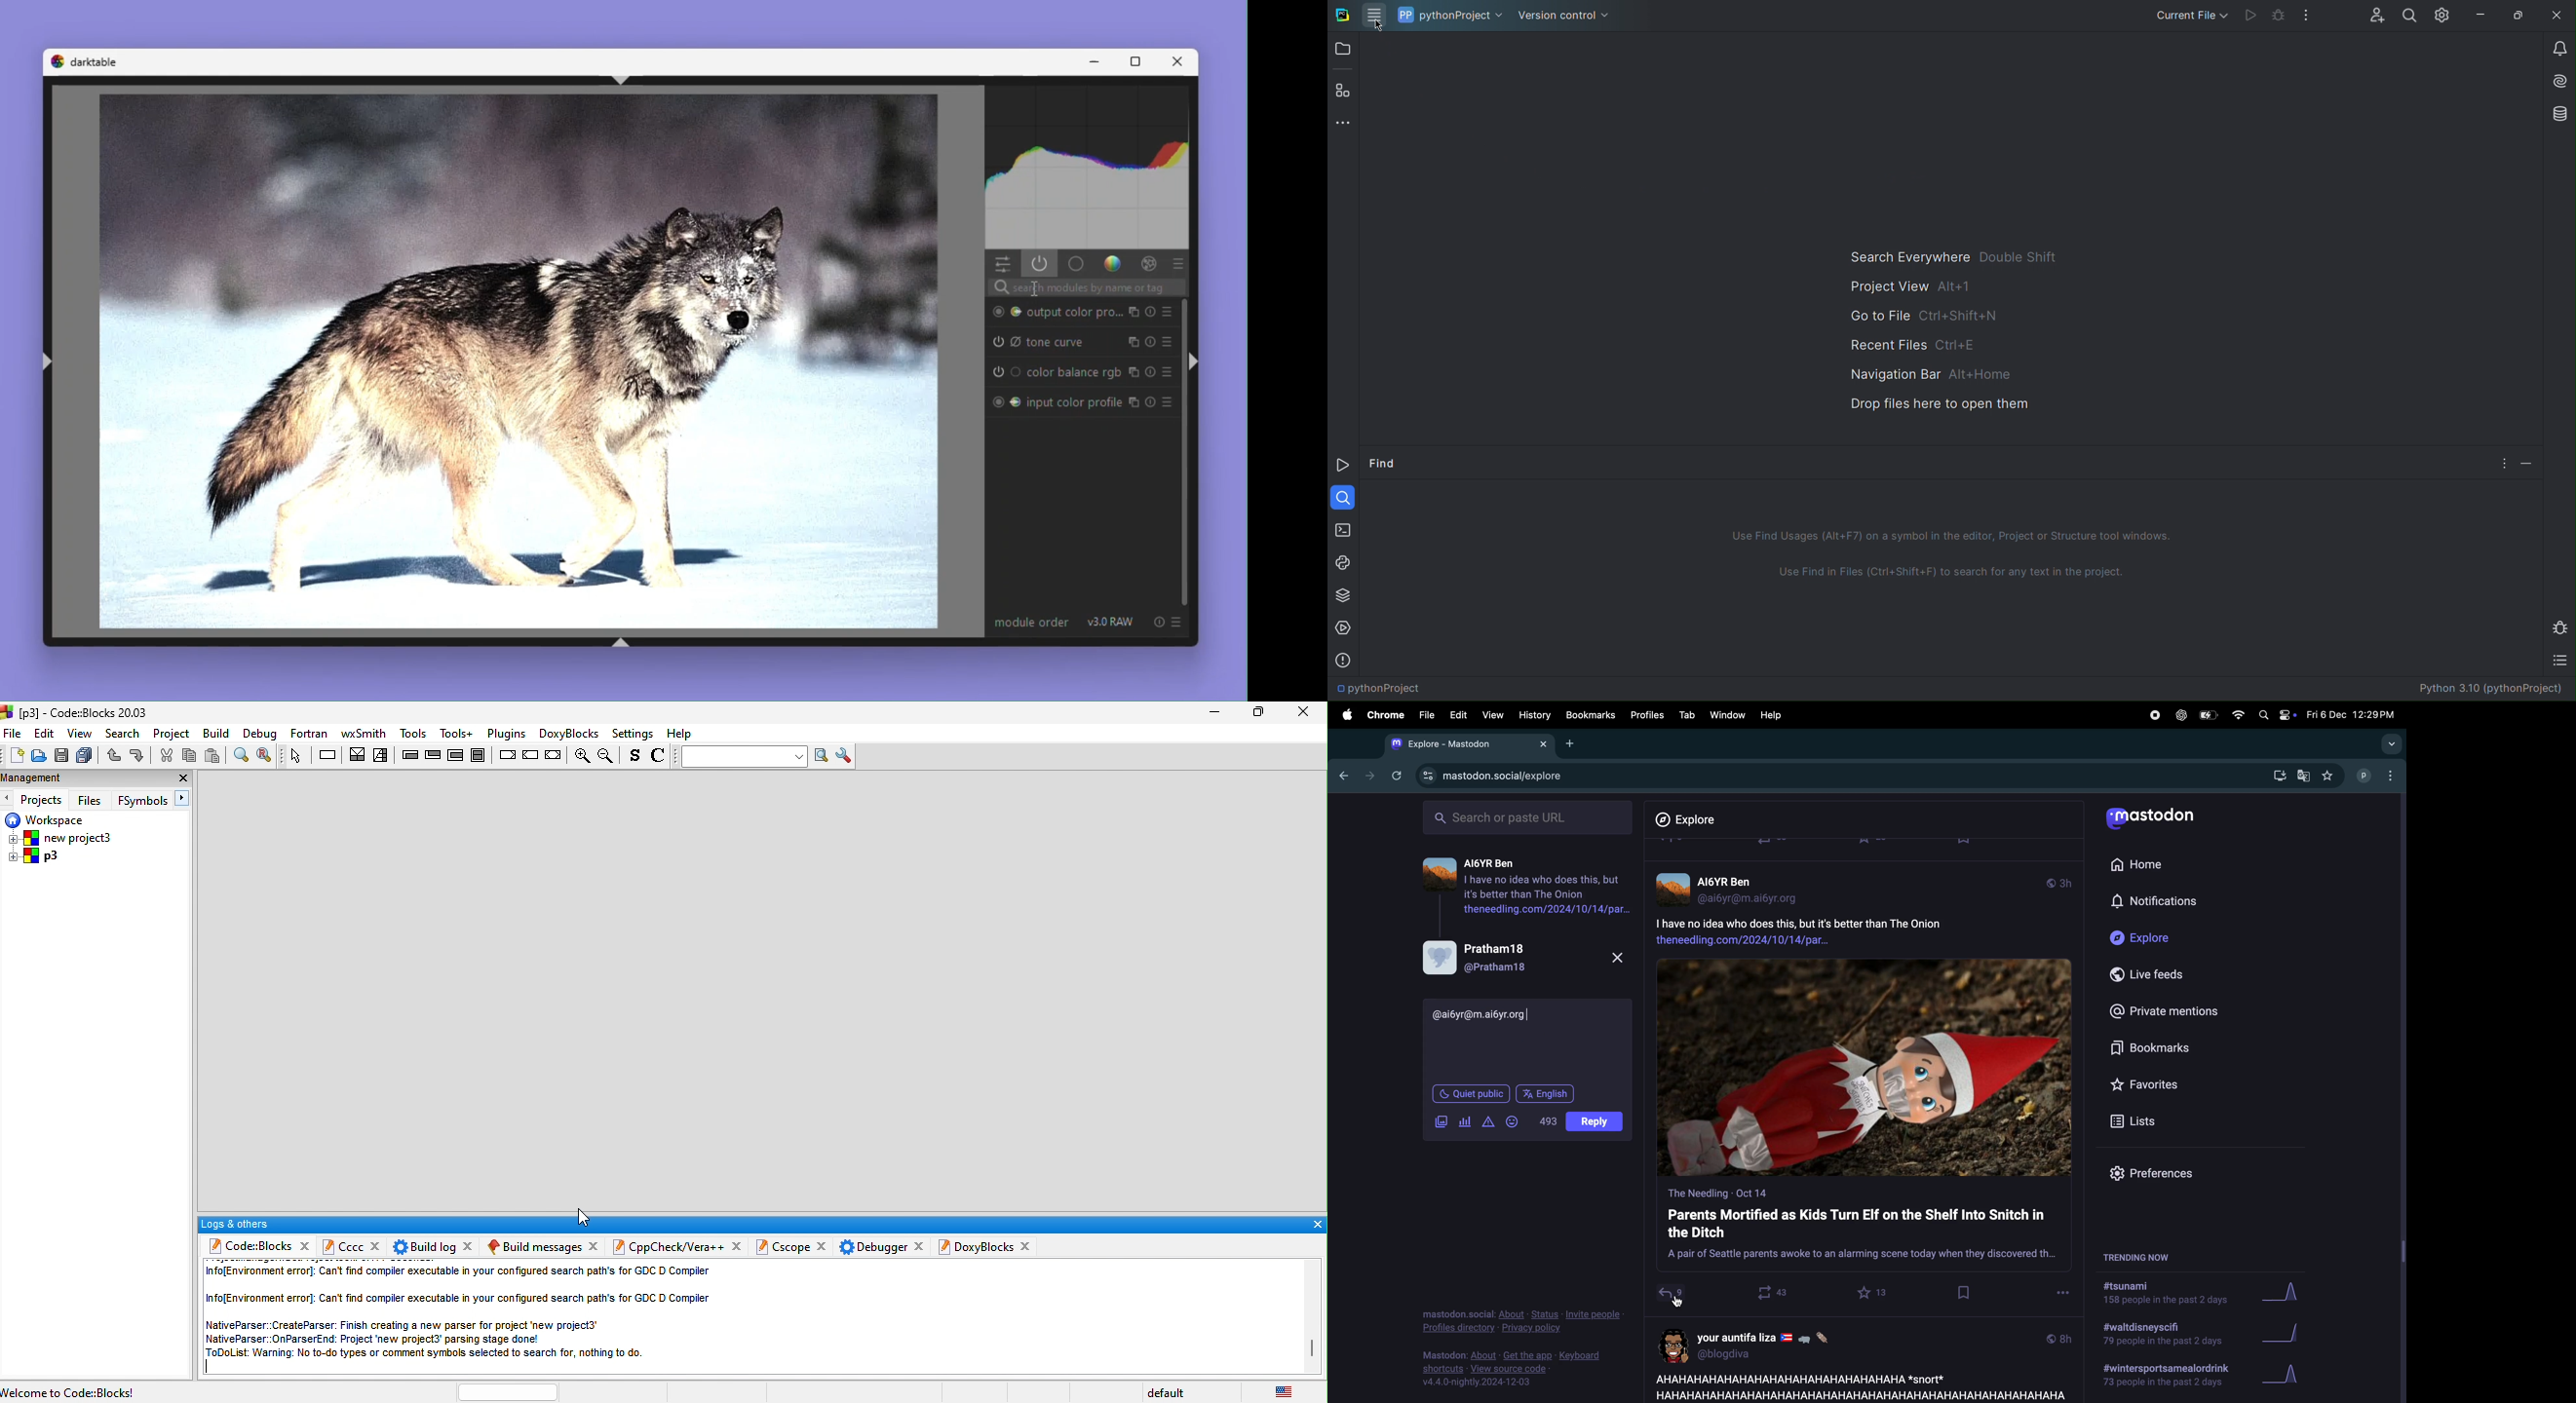  Describe the element at coordinates (434, 755) in the screenshot. I see `exit condition loop` at that location.